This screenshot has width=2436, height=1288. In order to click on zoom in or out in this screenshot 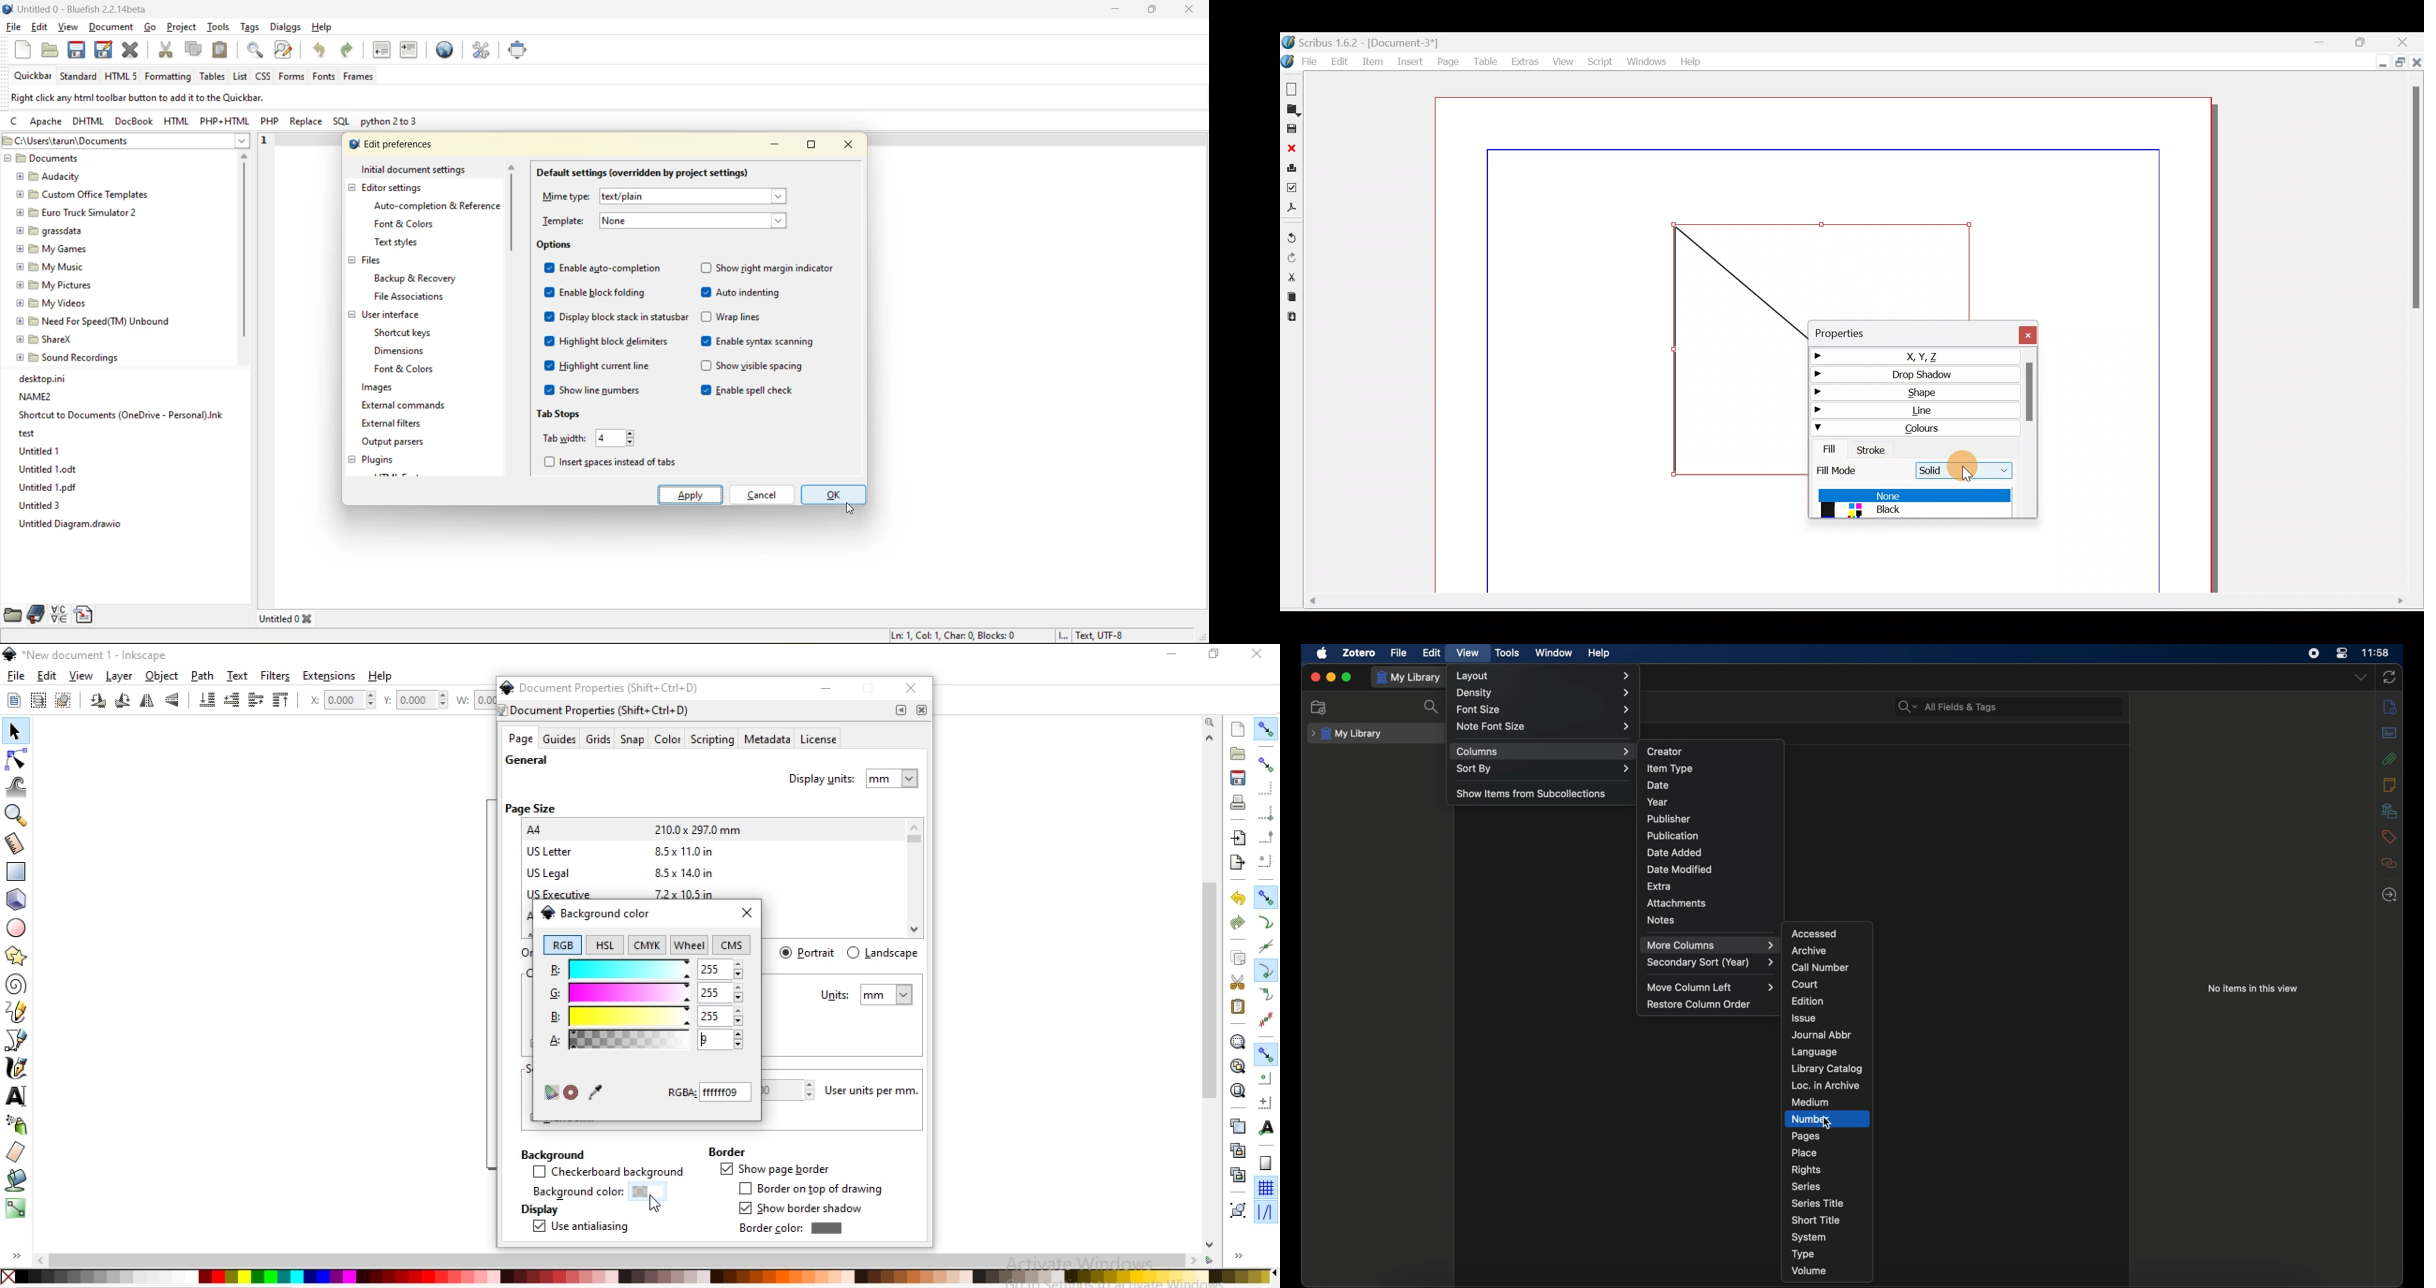, I will do `click(18, 815)`.